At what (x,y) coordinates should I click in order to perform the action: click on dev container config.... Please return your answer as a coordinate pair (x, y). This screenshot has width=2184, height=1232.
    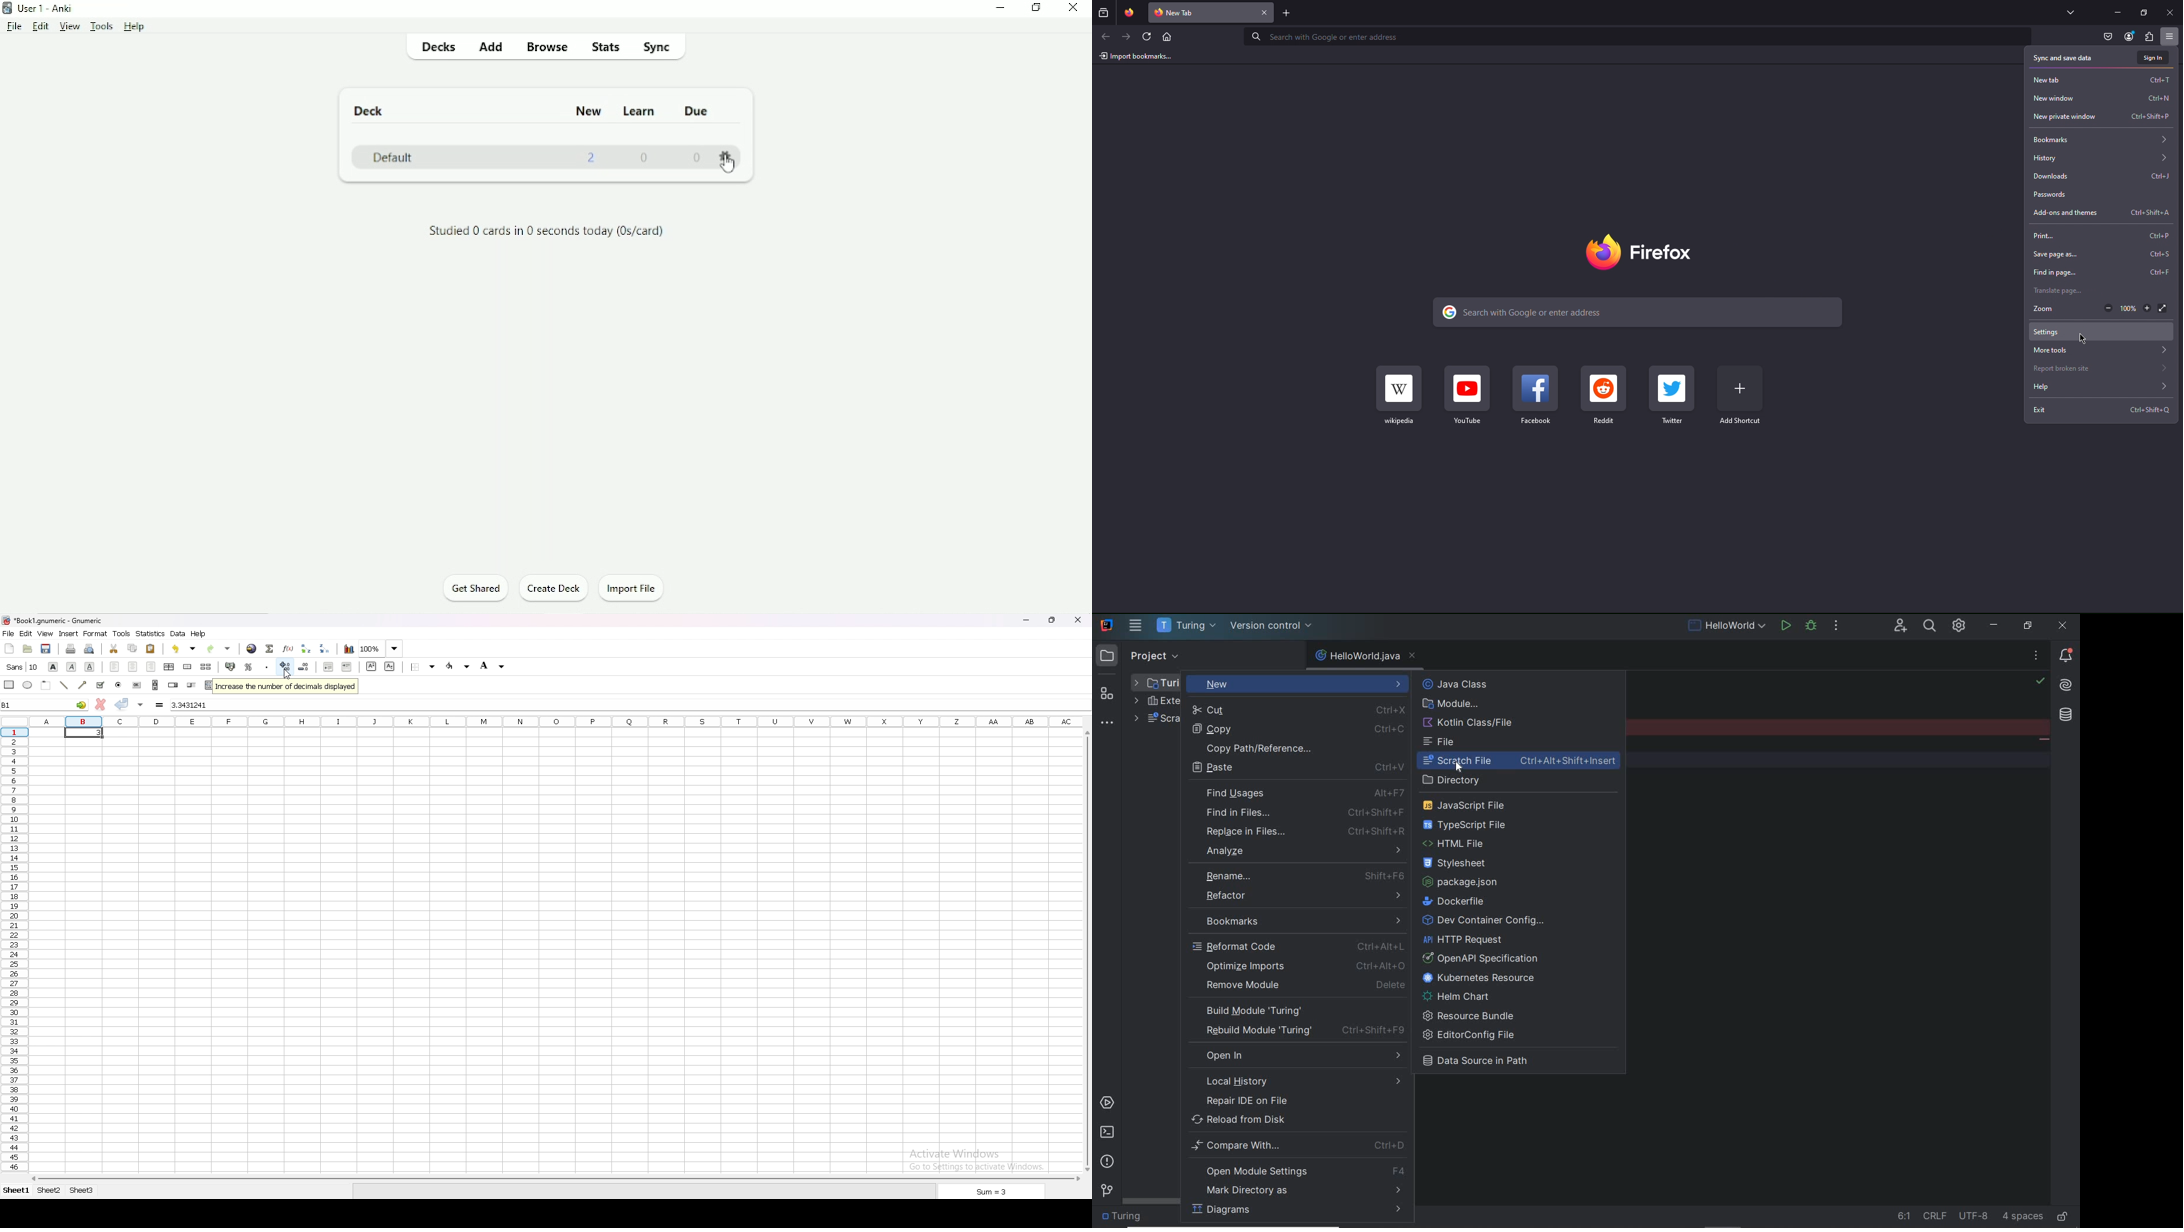
    Looking at the image, I should click on (1484, 921).